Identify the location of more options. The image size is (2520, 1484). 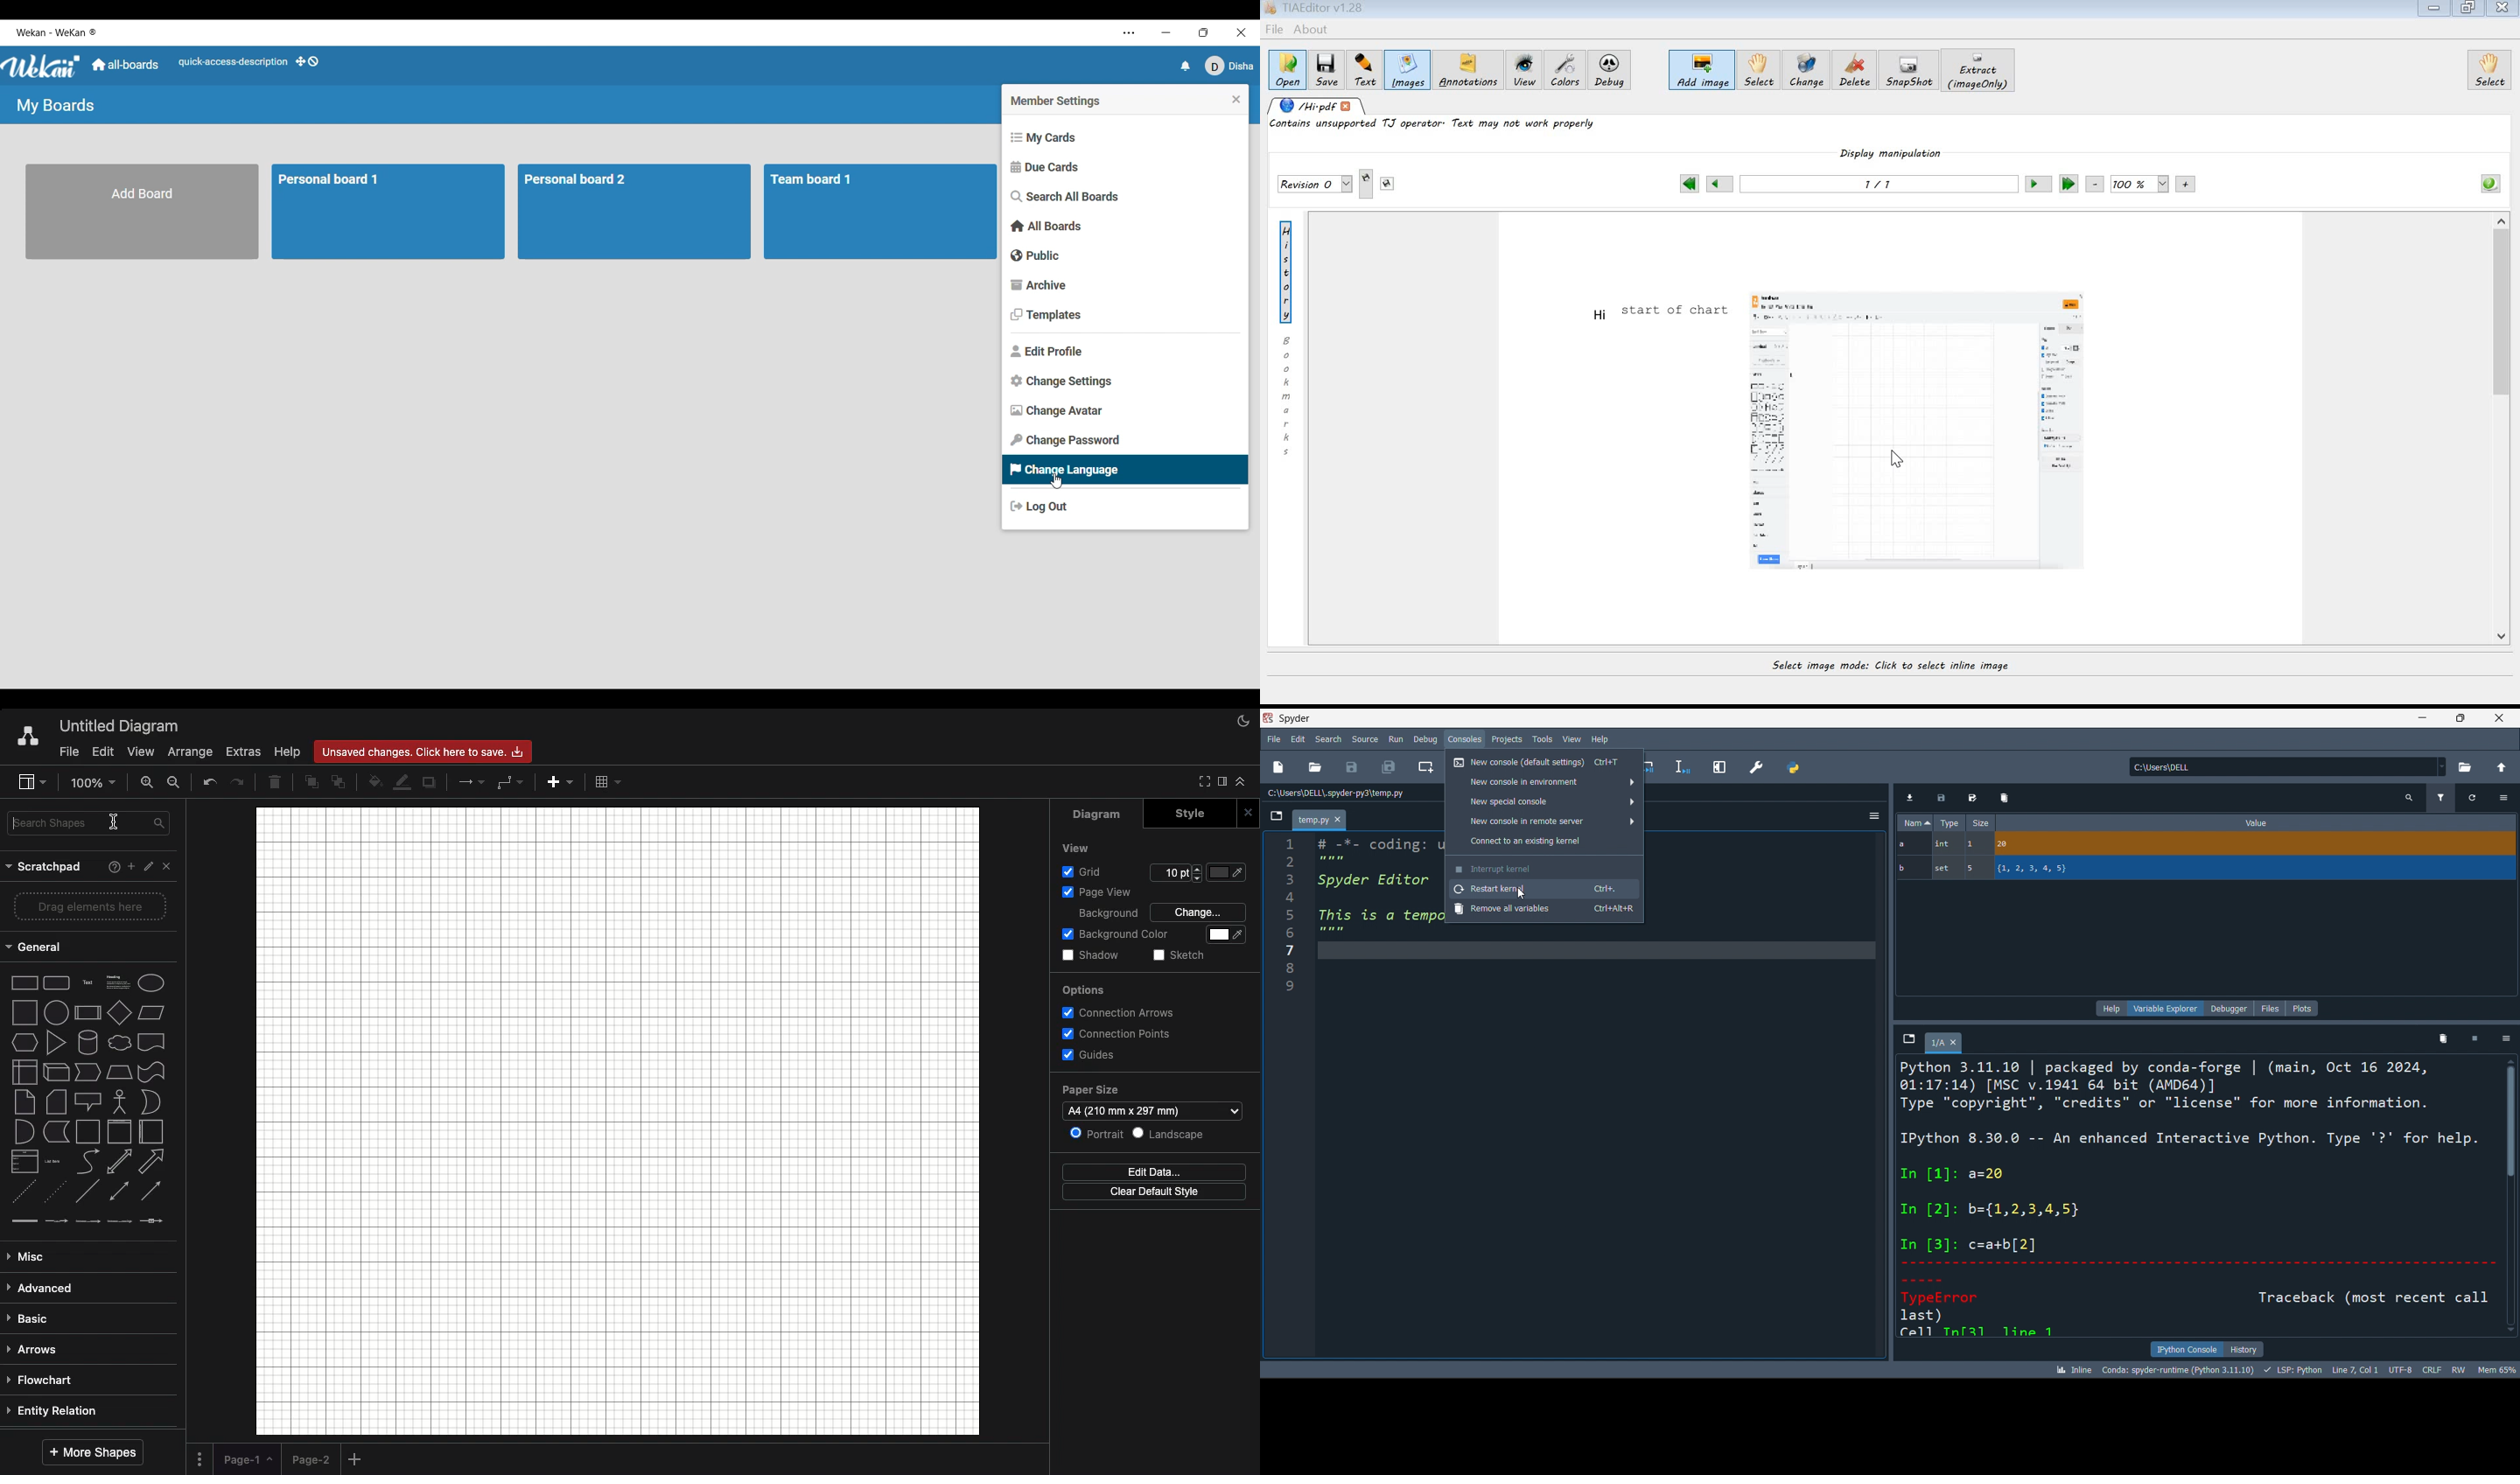
(2504, 797).